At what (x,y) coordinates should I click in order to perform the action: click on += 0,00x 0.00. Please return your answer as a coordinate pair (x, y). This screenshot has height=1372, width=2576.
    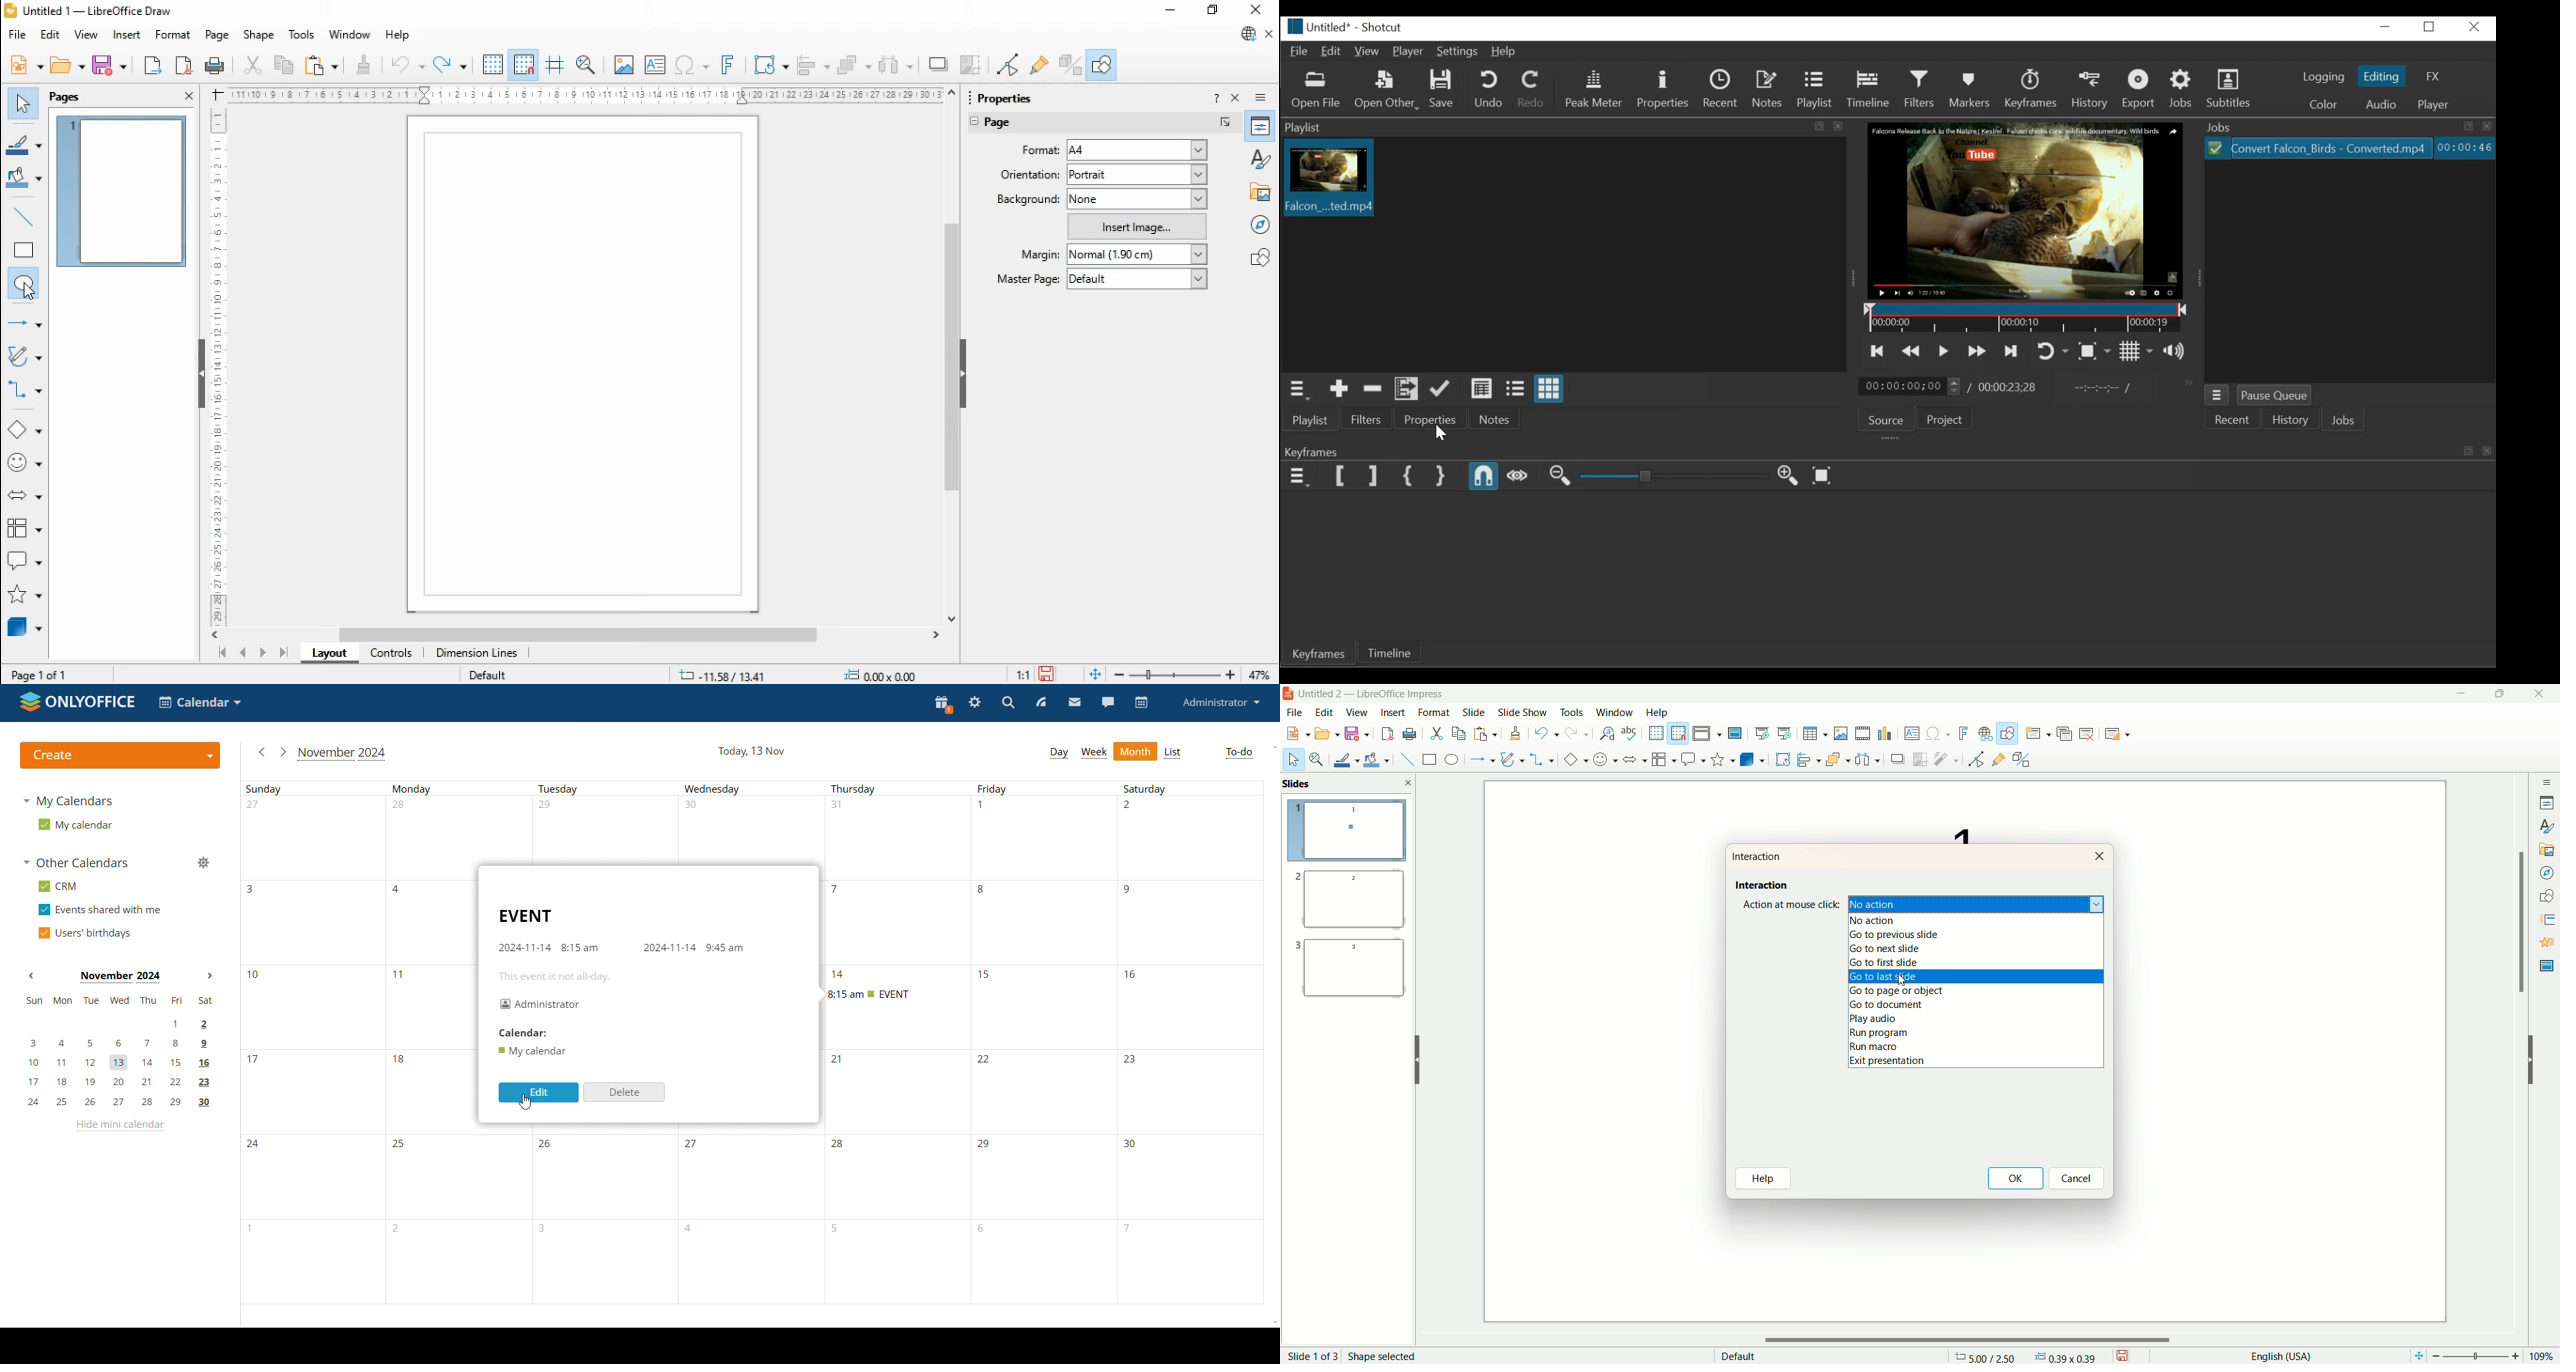
    Looking at the image, I should click on (886, 674).